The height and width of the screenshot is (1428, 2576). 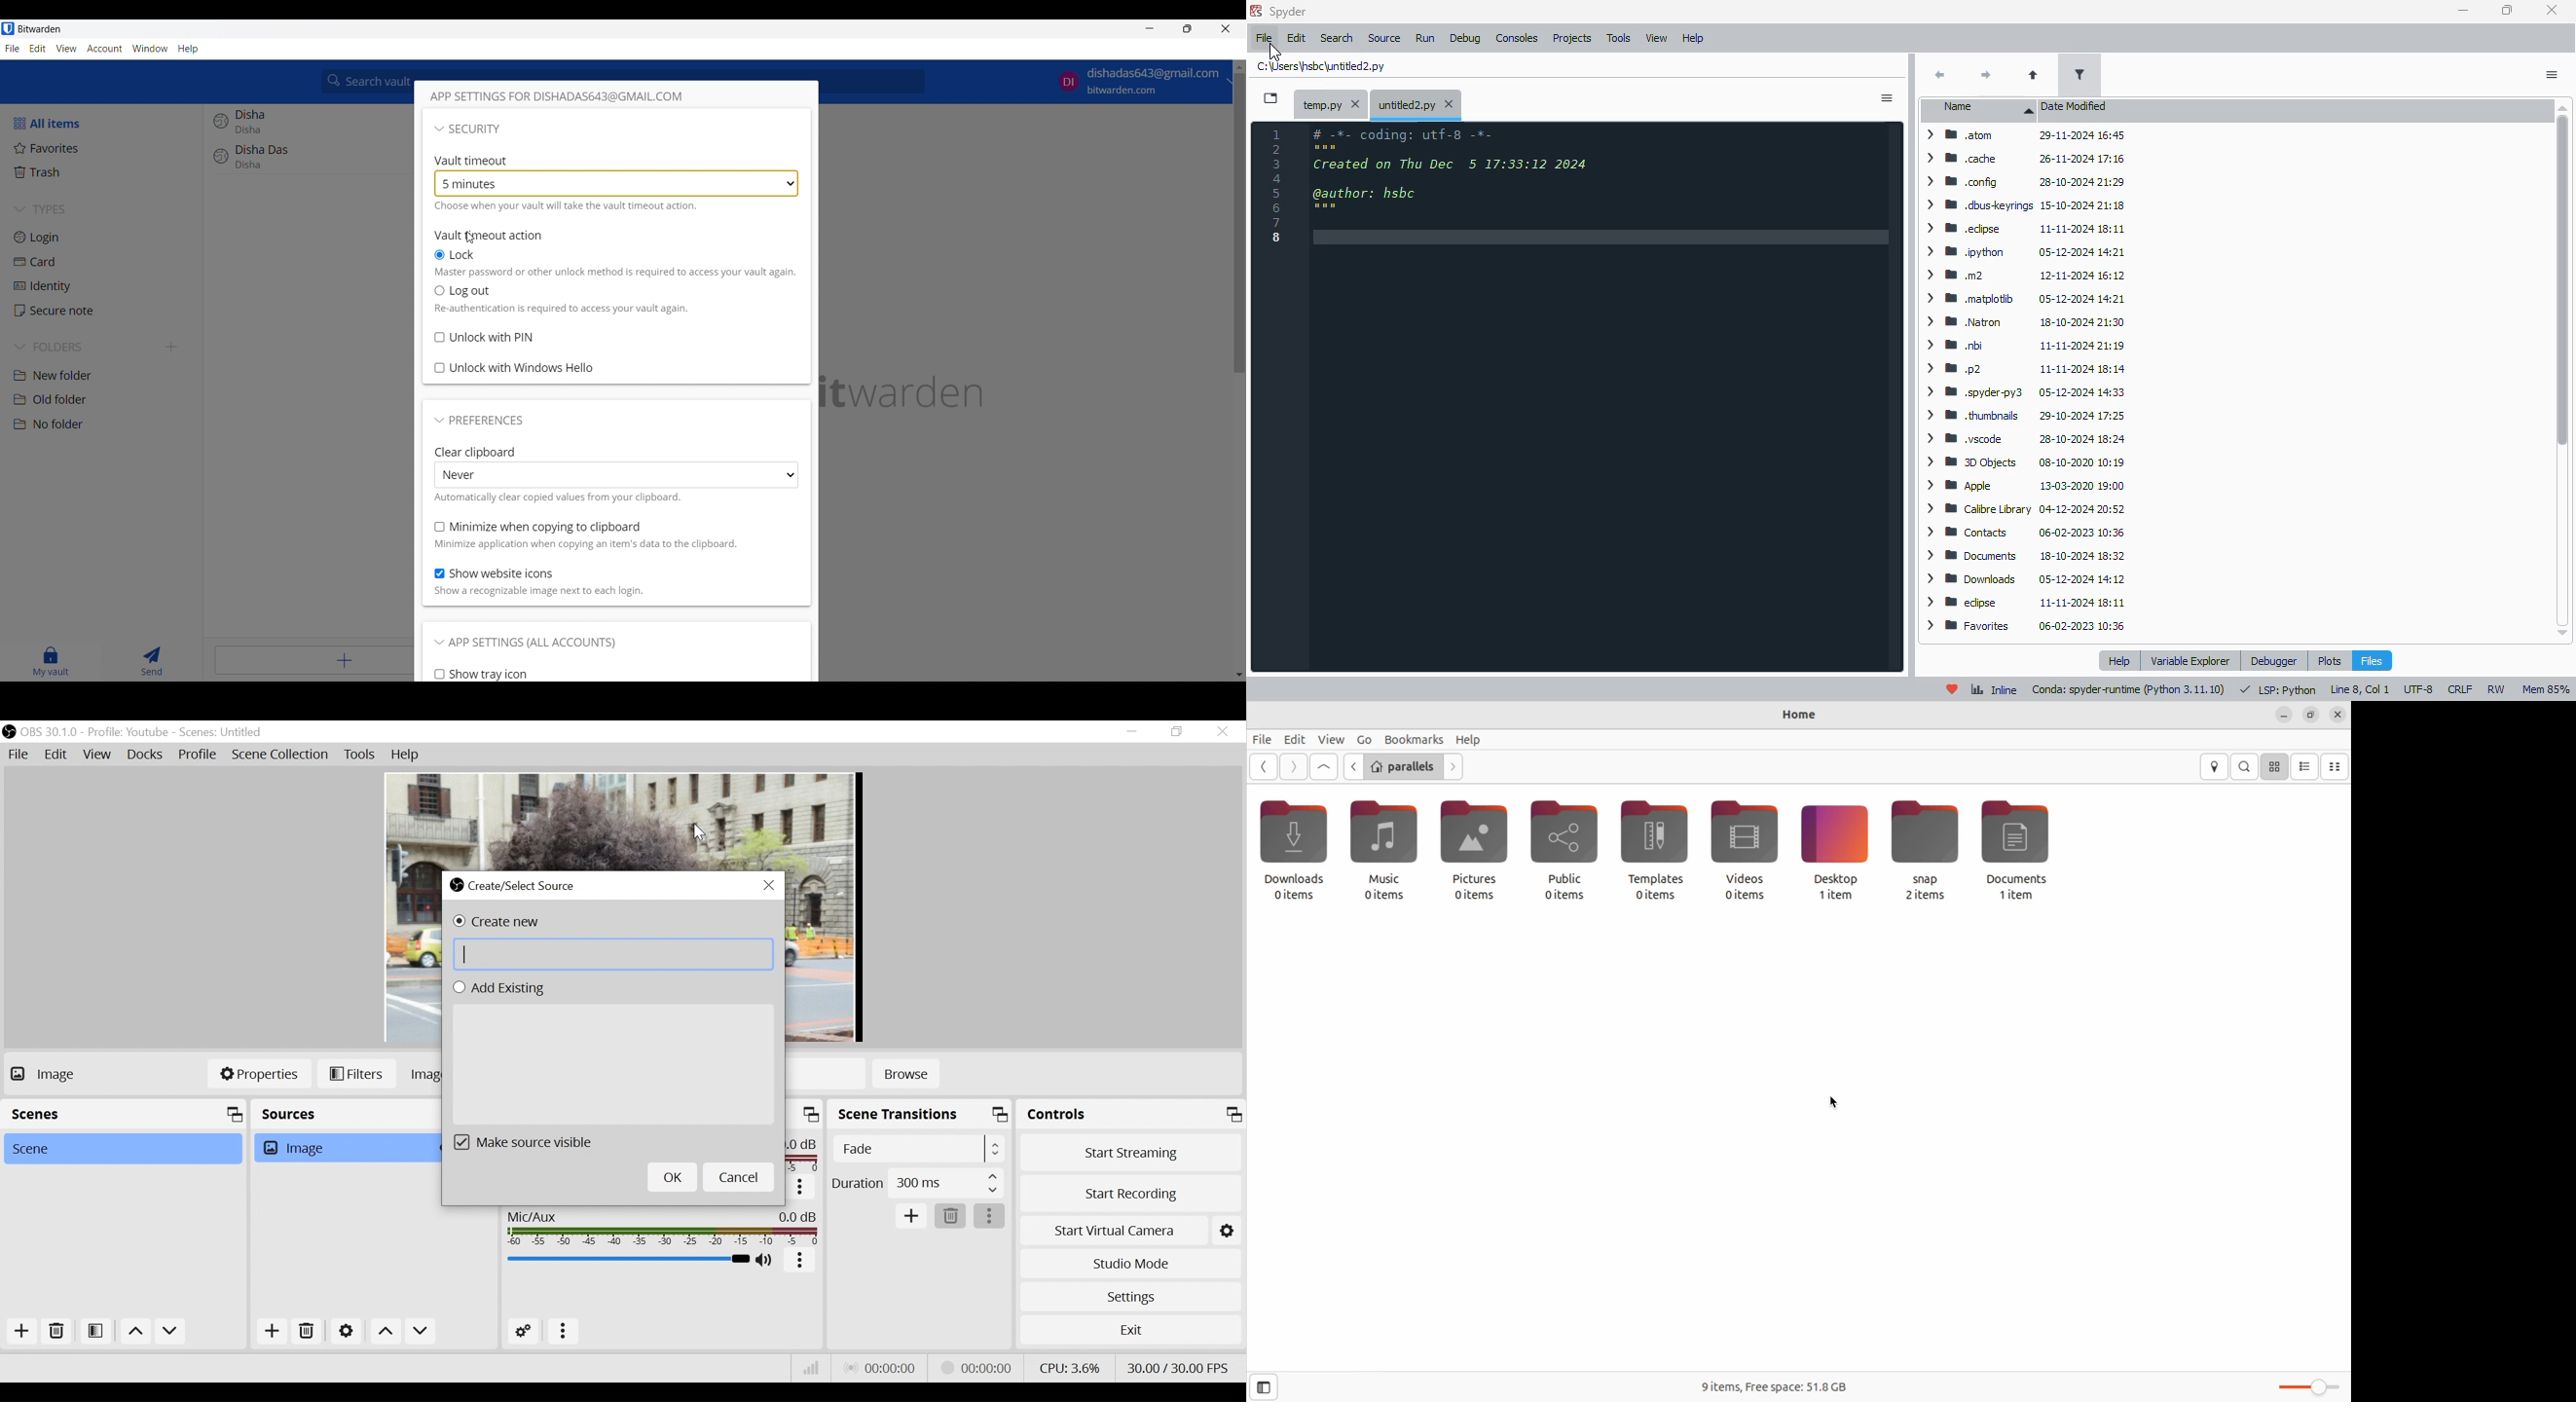 What do you see at coordinates (125, 1115) in the screenshot?
I see `Scenes` at bounding box center [125, 1115].